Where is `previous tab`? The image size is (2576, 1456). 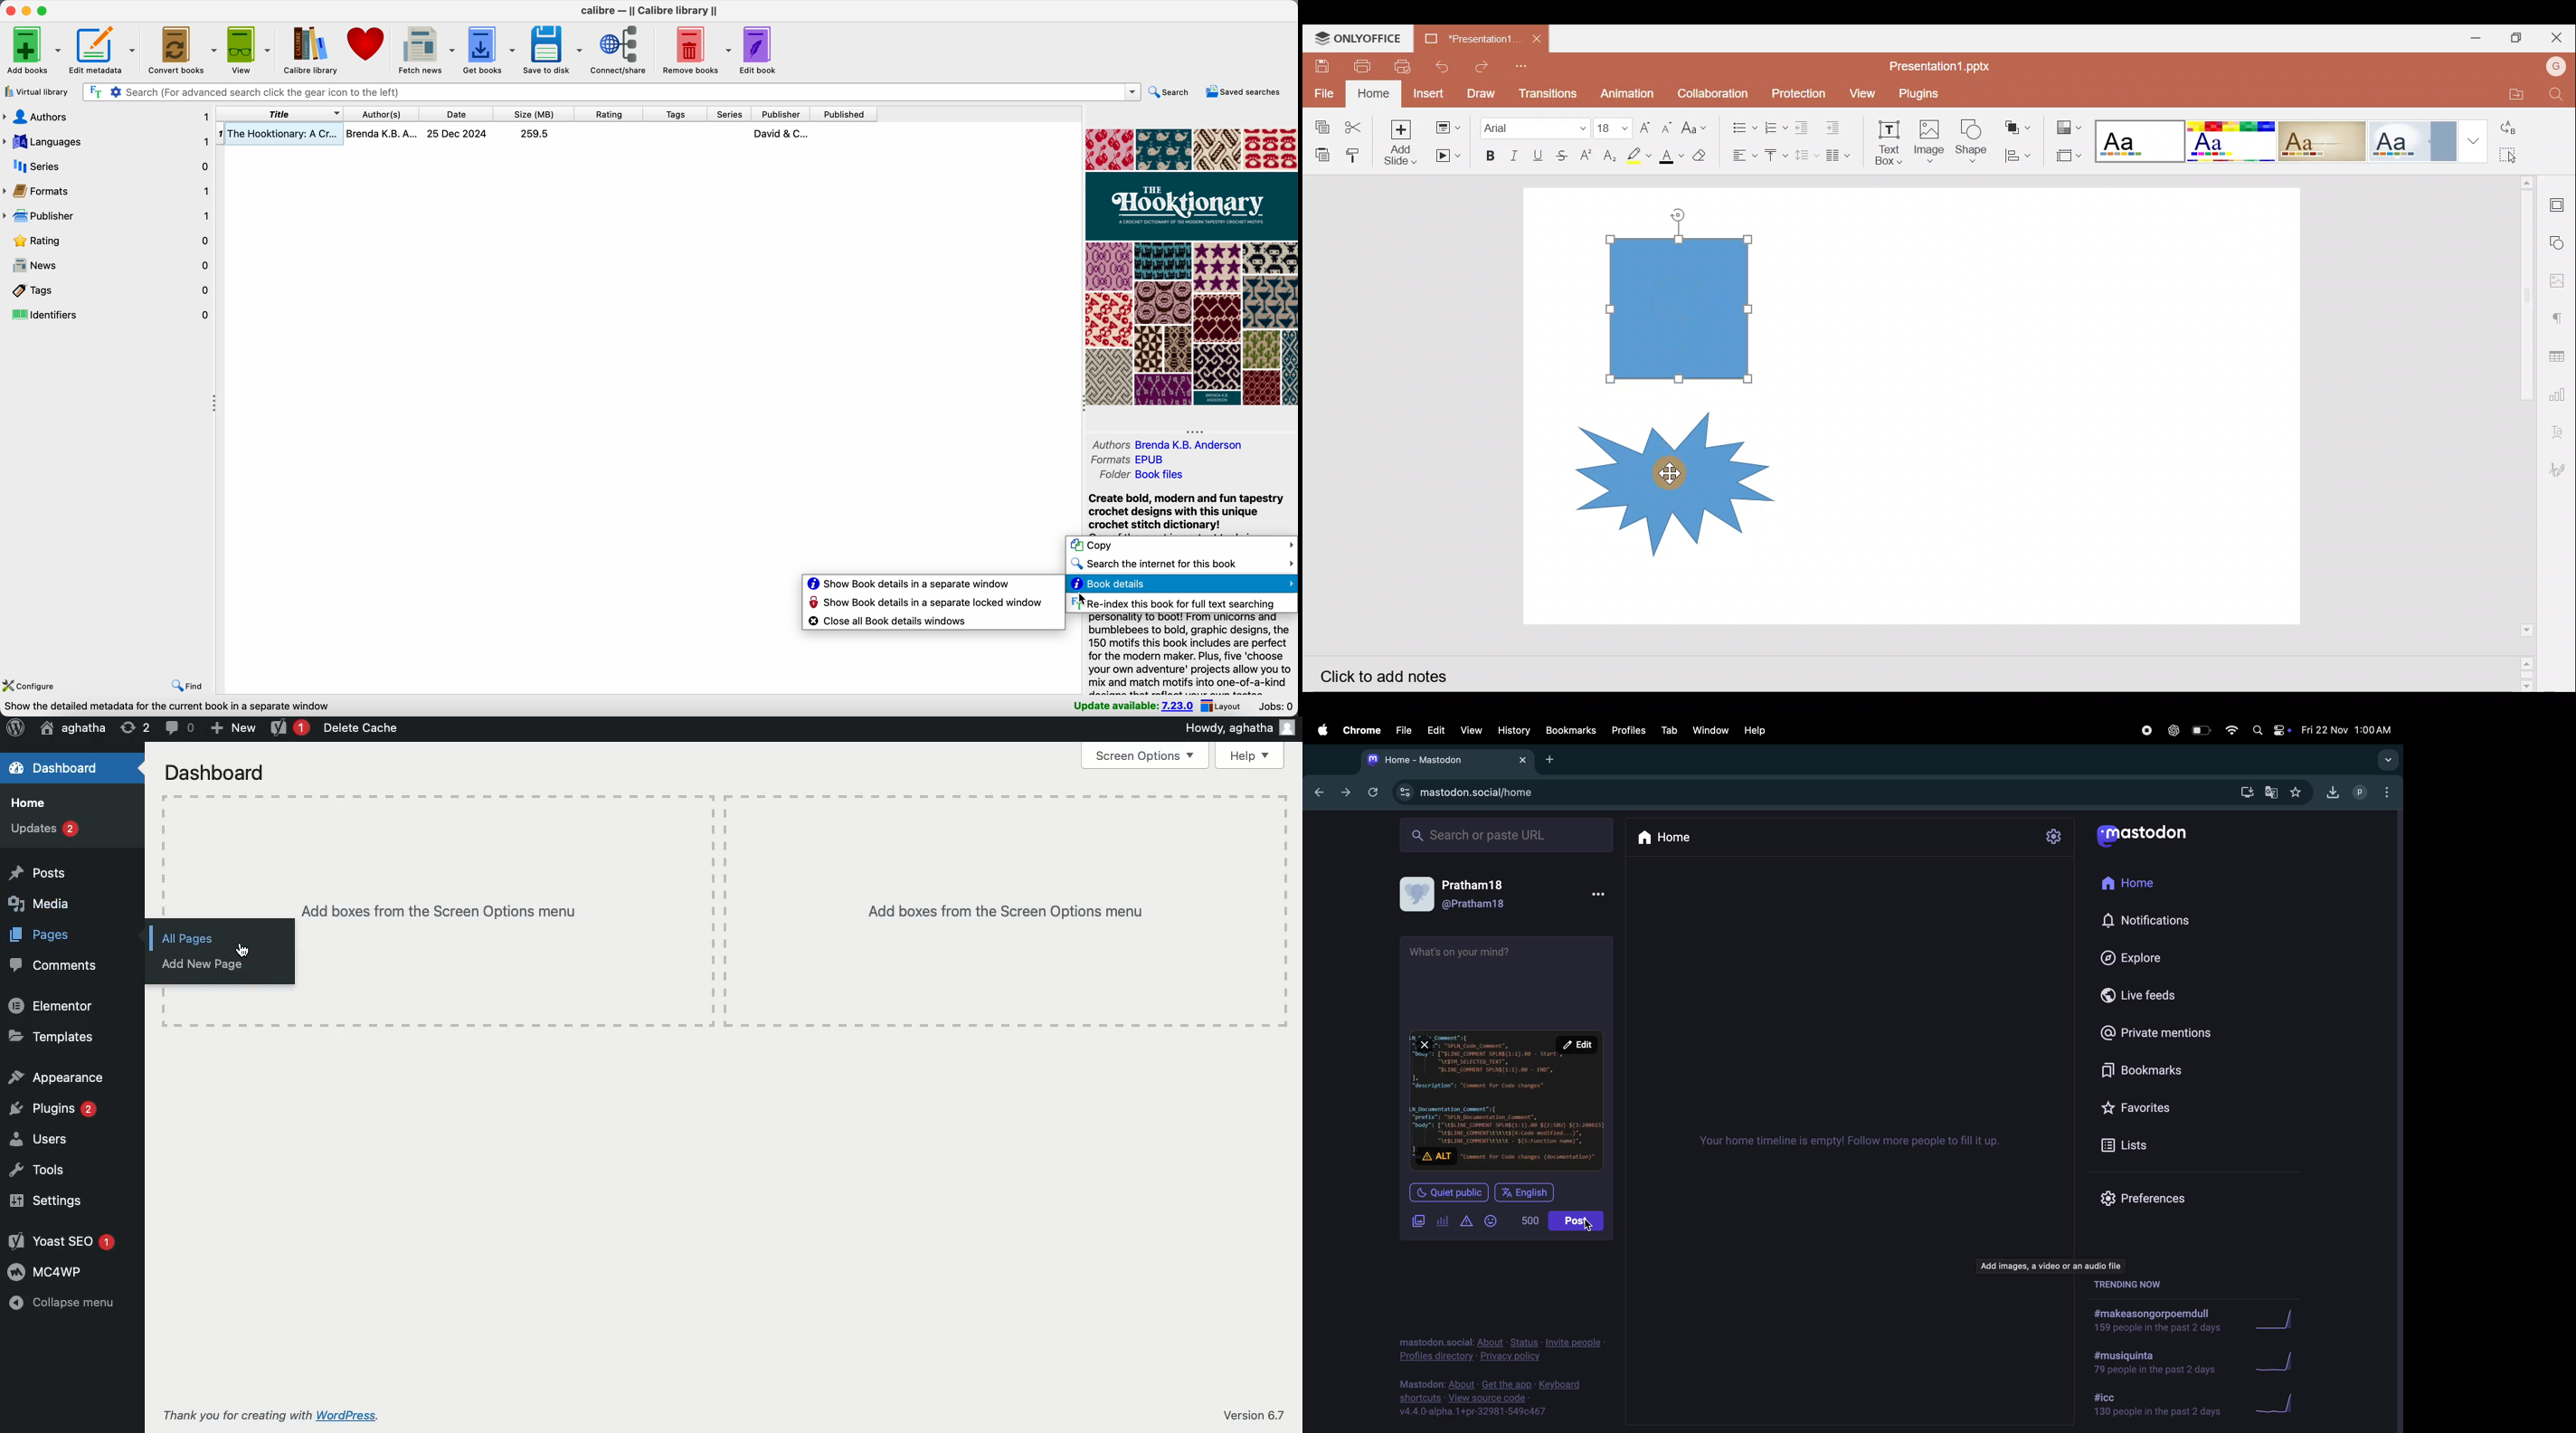 previous tab is located at coordinates (1320, 793).